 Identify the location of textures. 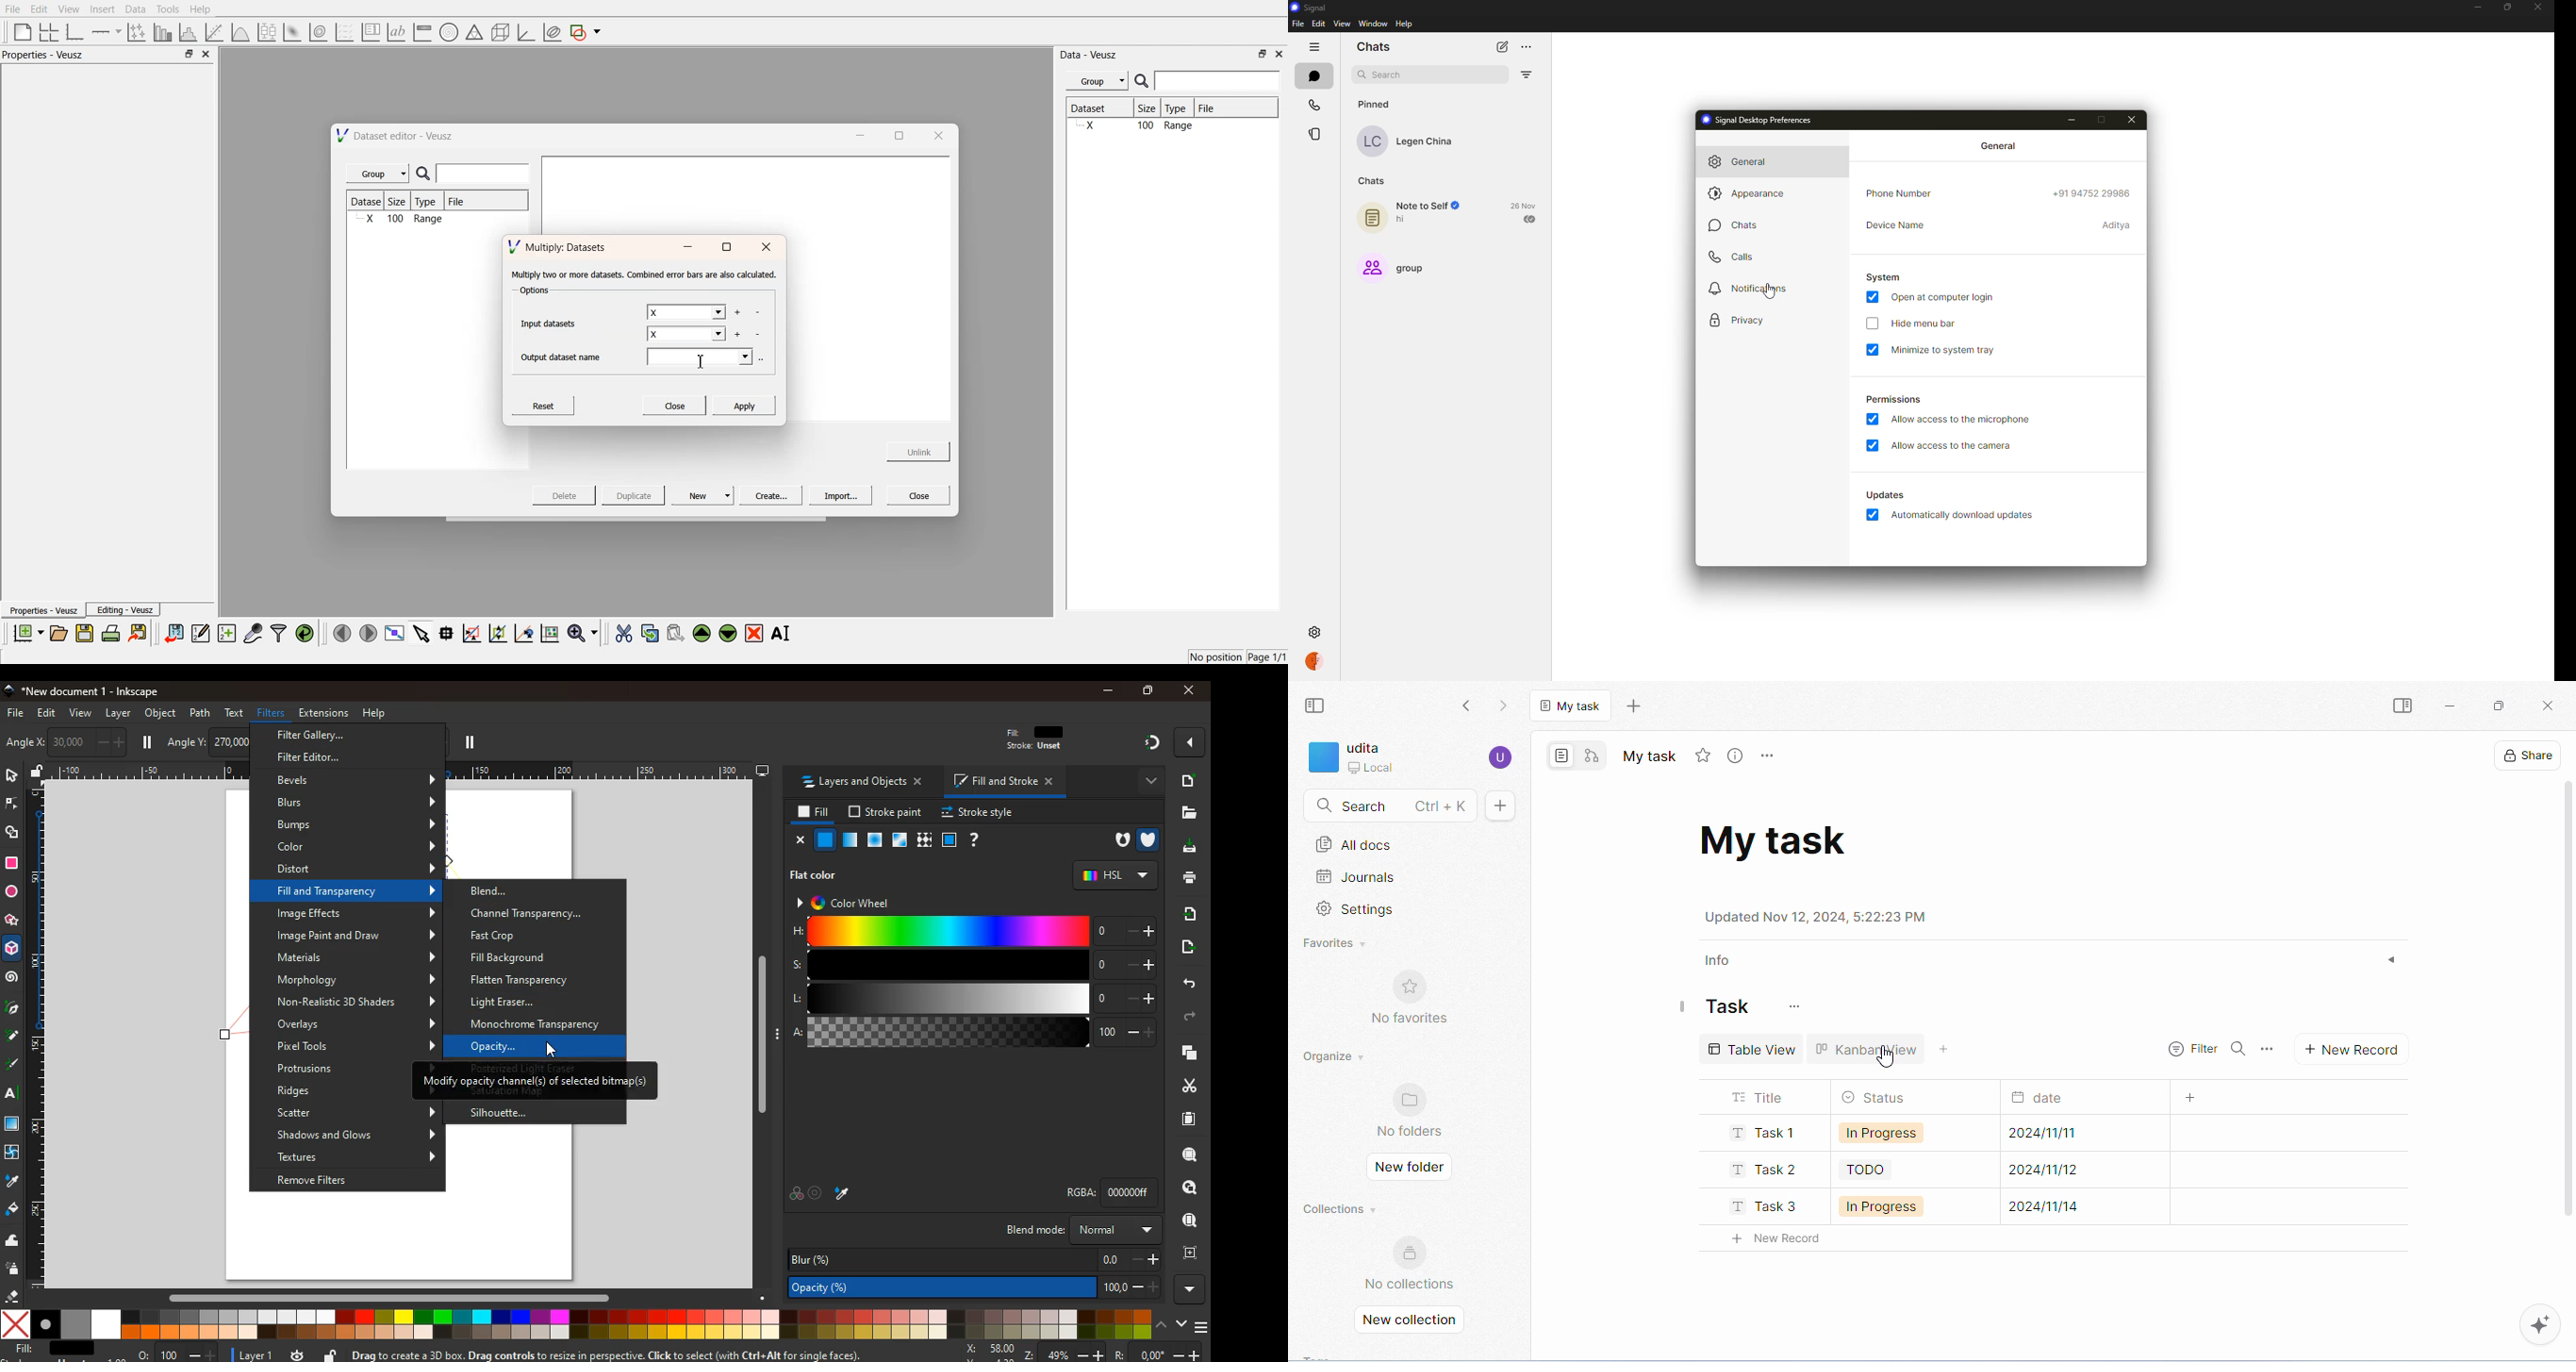
(358, 1157).